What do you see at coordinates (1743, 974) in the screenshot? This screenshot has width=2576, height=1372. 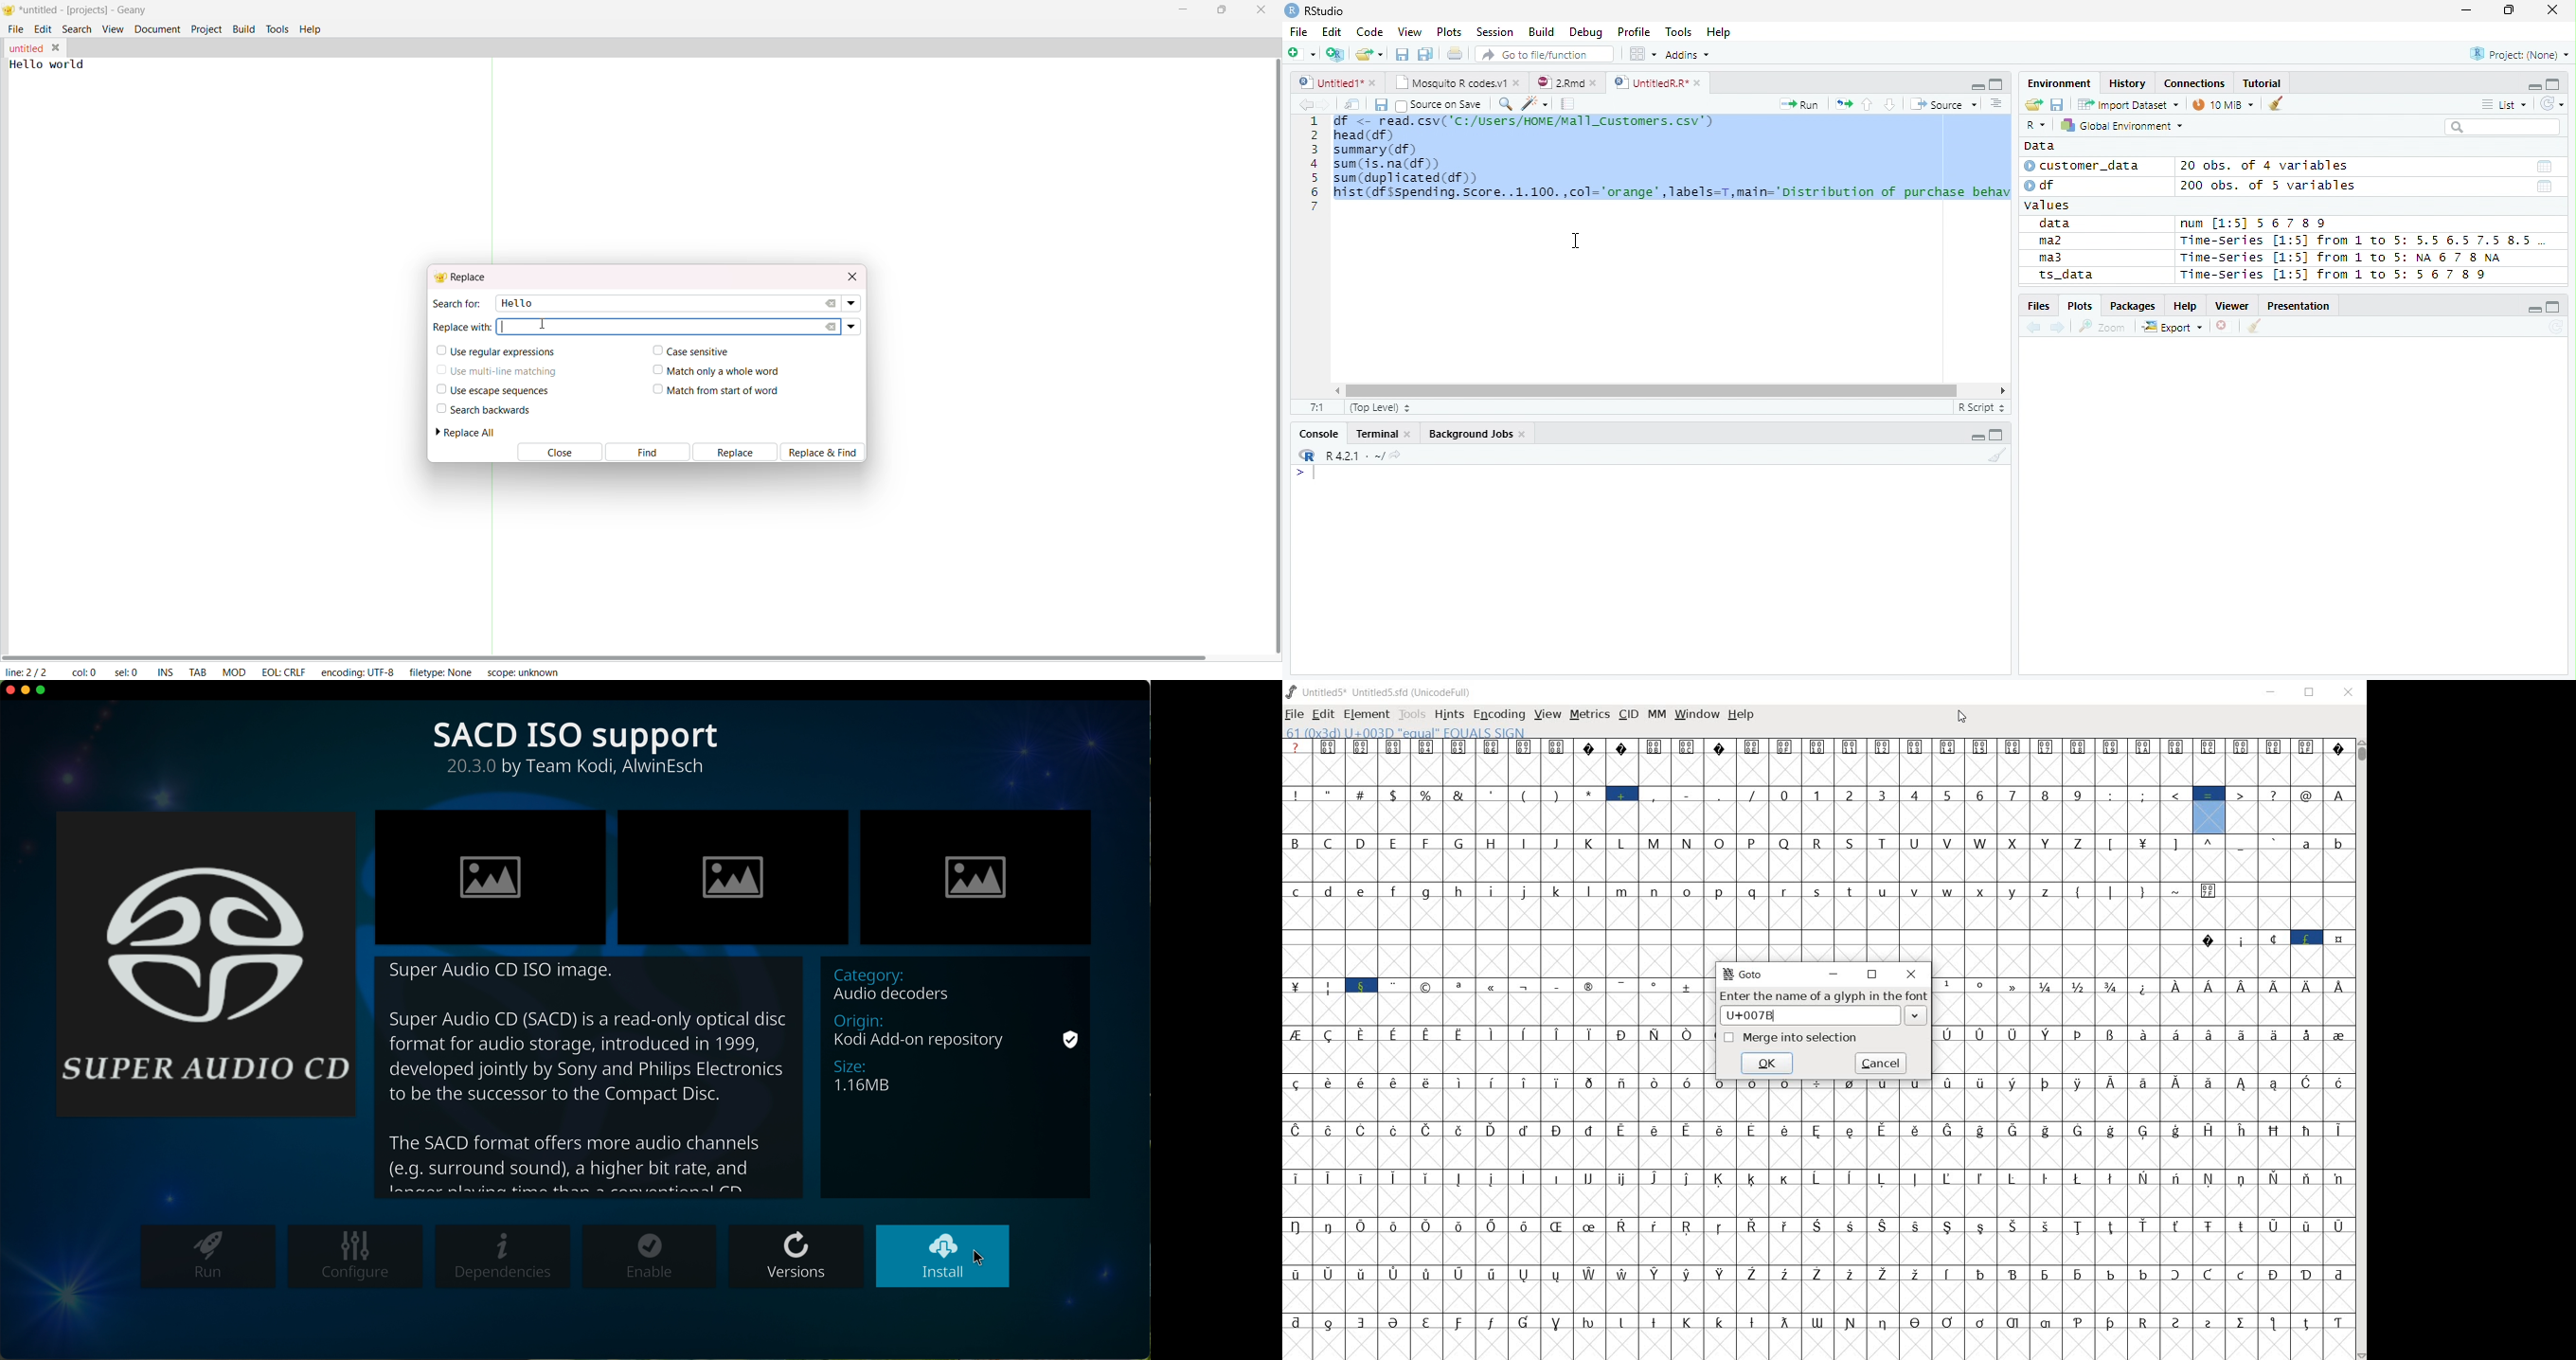 I see `GoTo` at bounding box center [1743, 974].